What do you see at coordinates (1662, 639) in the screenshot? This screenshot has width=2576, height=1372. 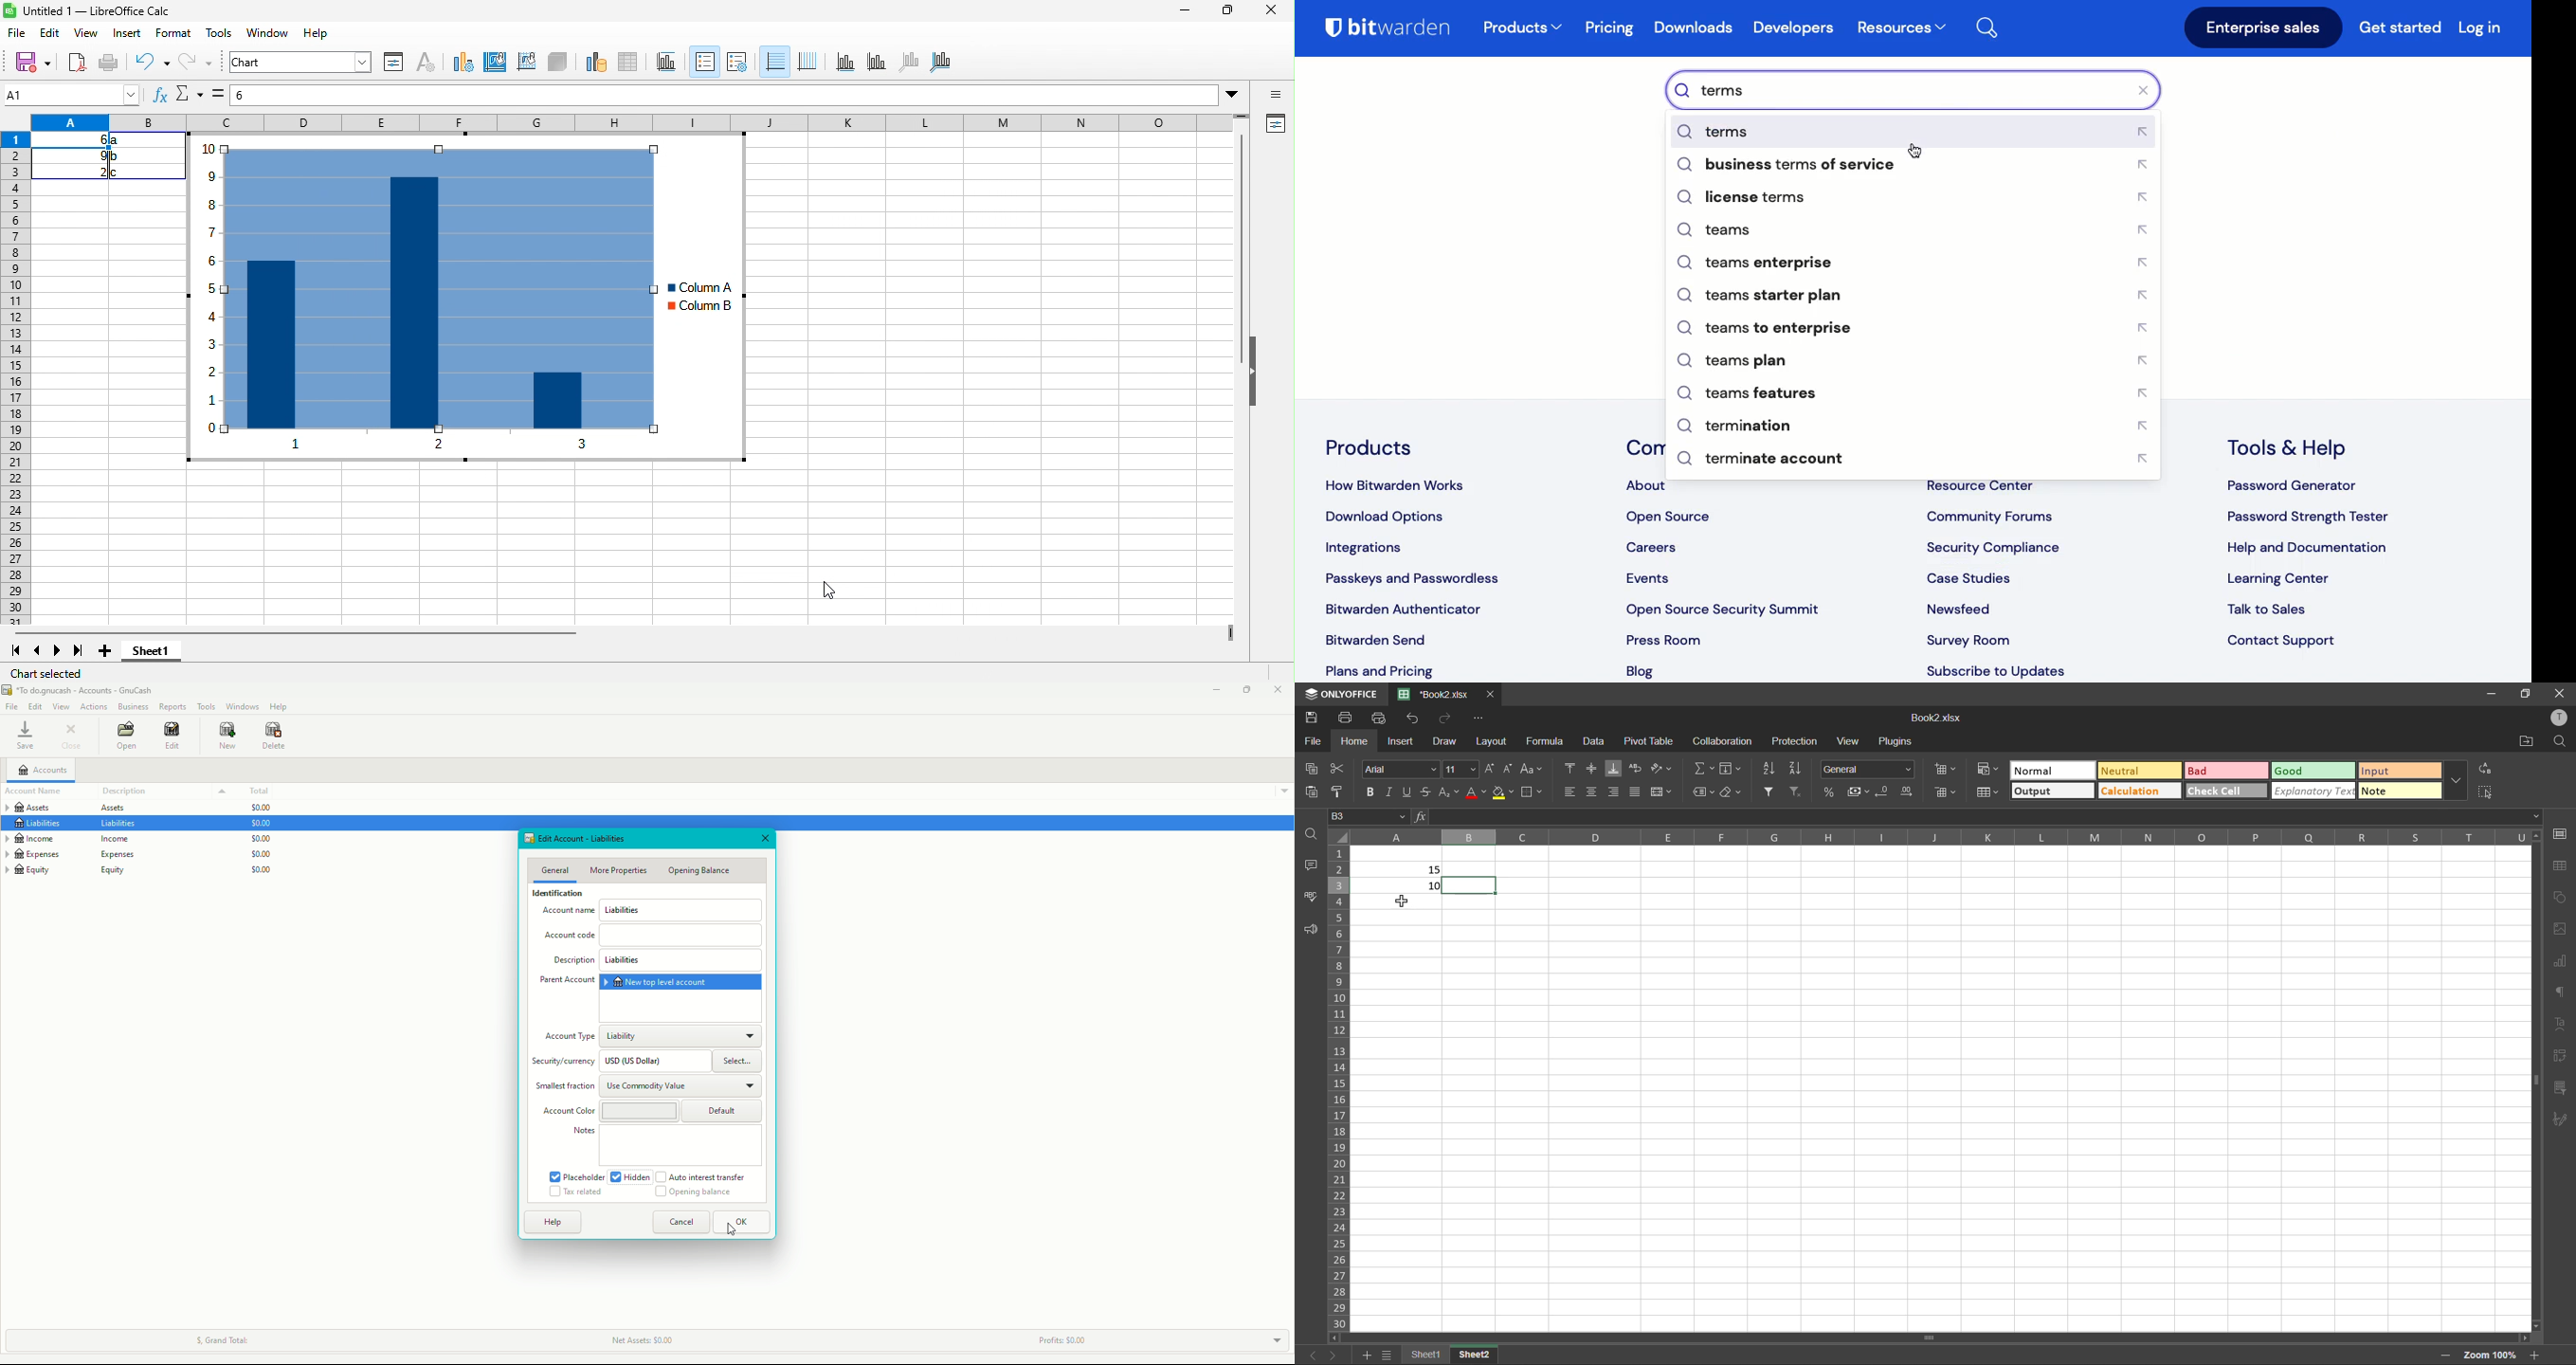 I see `press room` at bounding box center [1662, 639].